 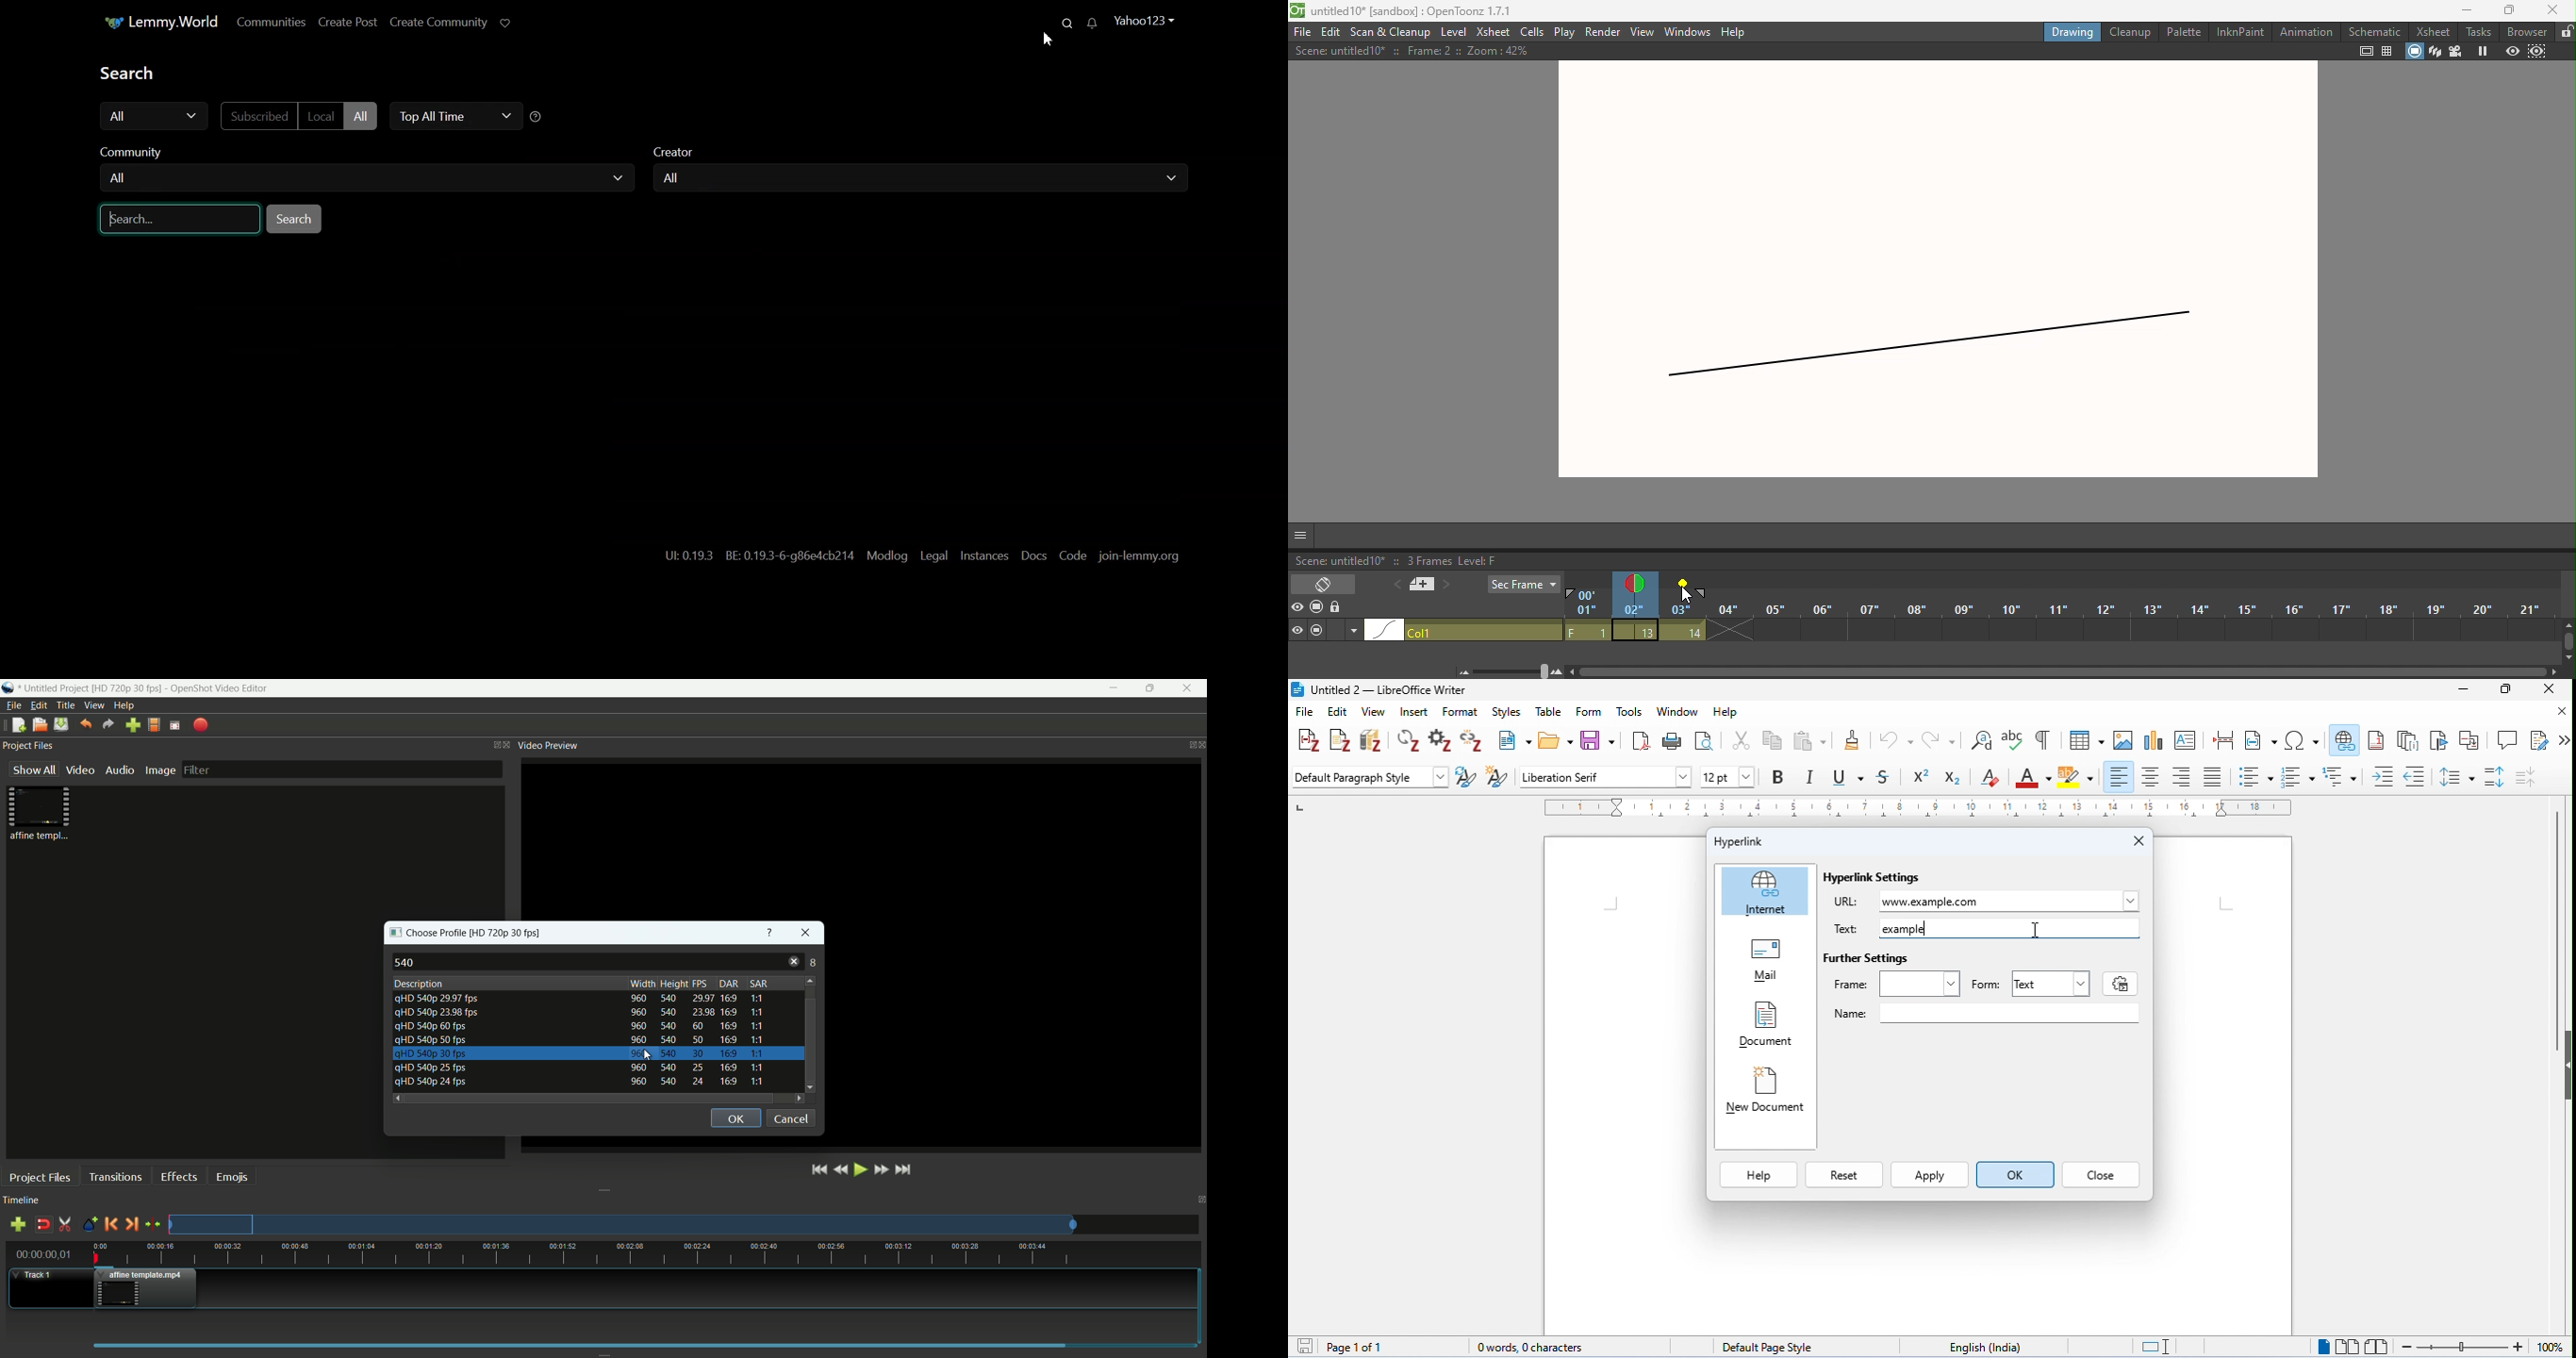 I want to click on line spacing, so click(x=2458, y=776).